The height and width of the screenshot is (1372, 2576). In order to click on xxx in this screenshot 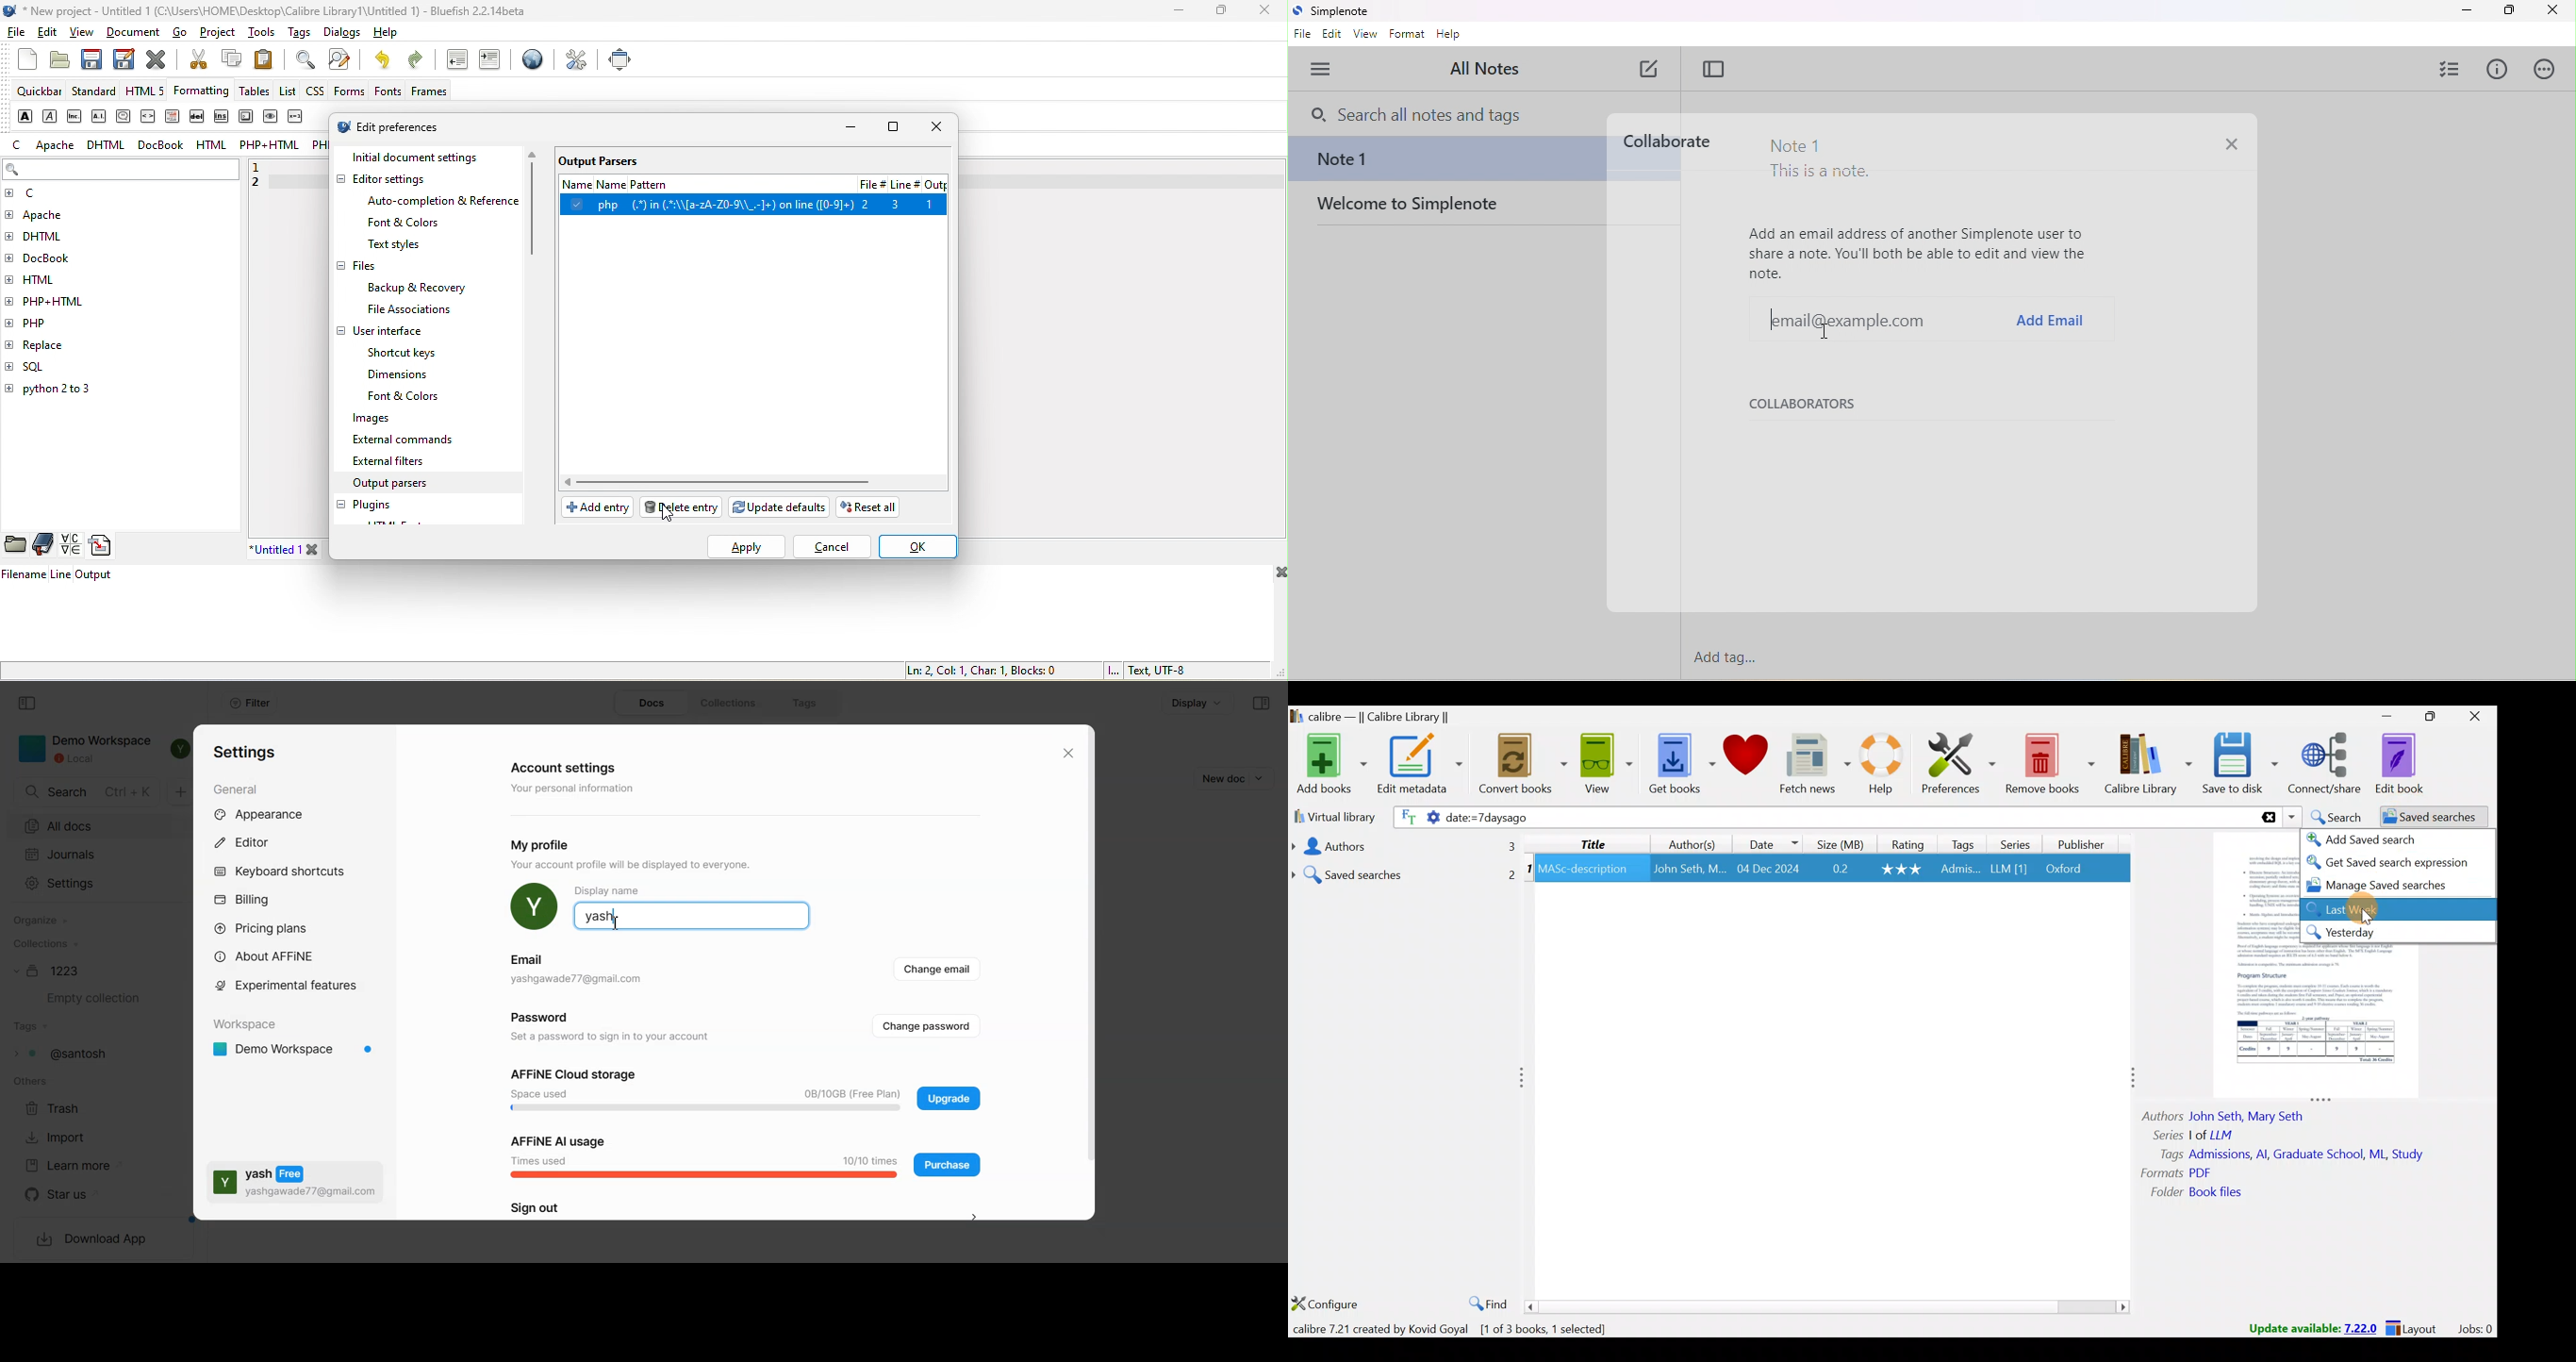, I will do `click(1903, 869)`.